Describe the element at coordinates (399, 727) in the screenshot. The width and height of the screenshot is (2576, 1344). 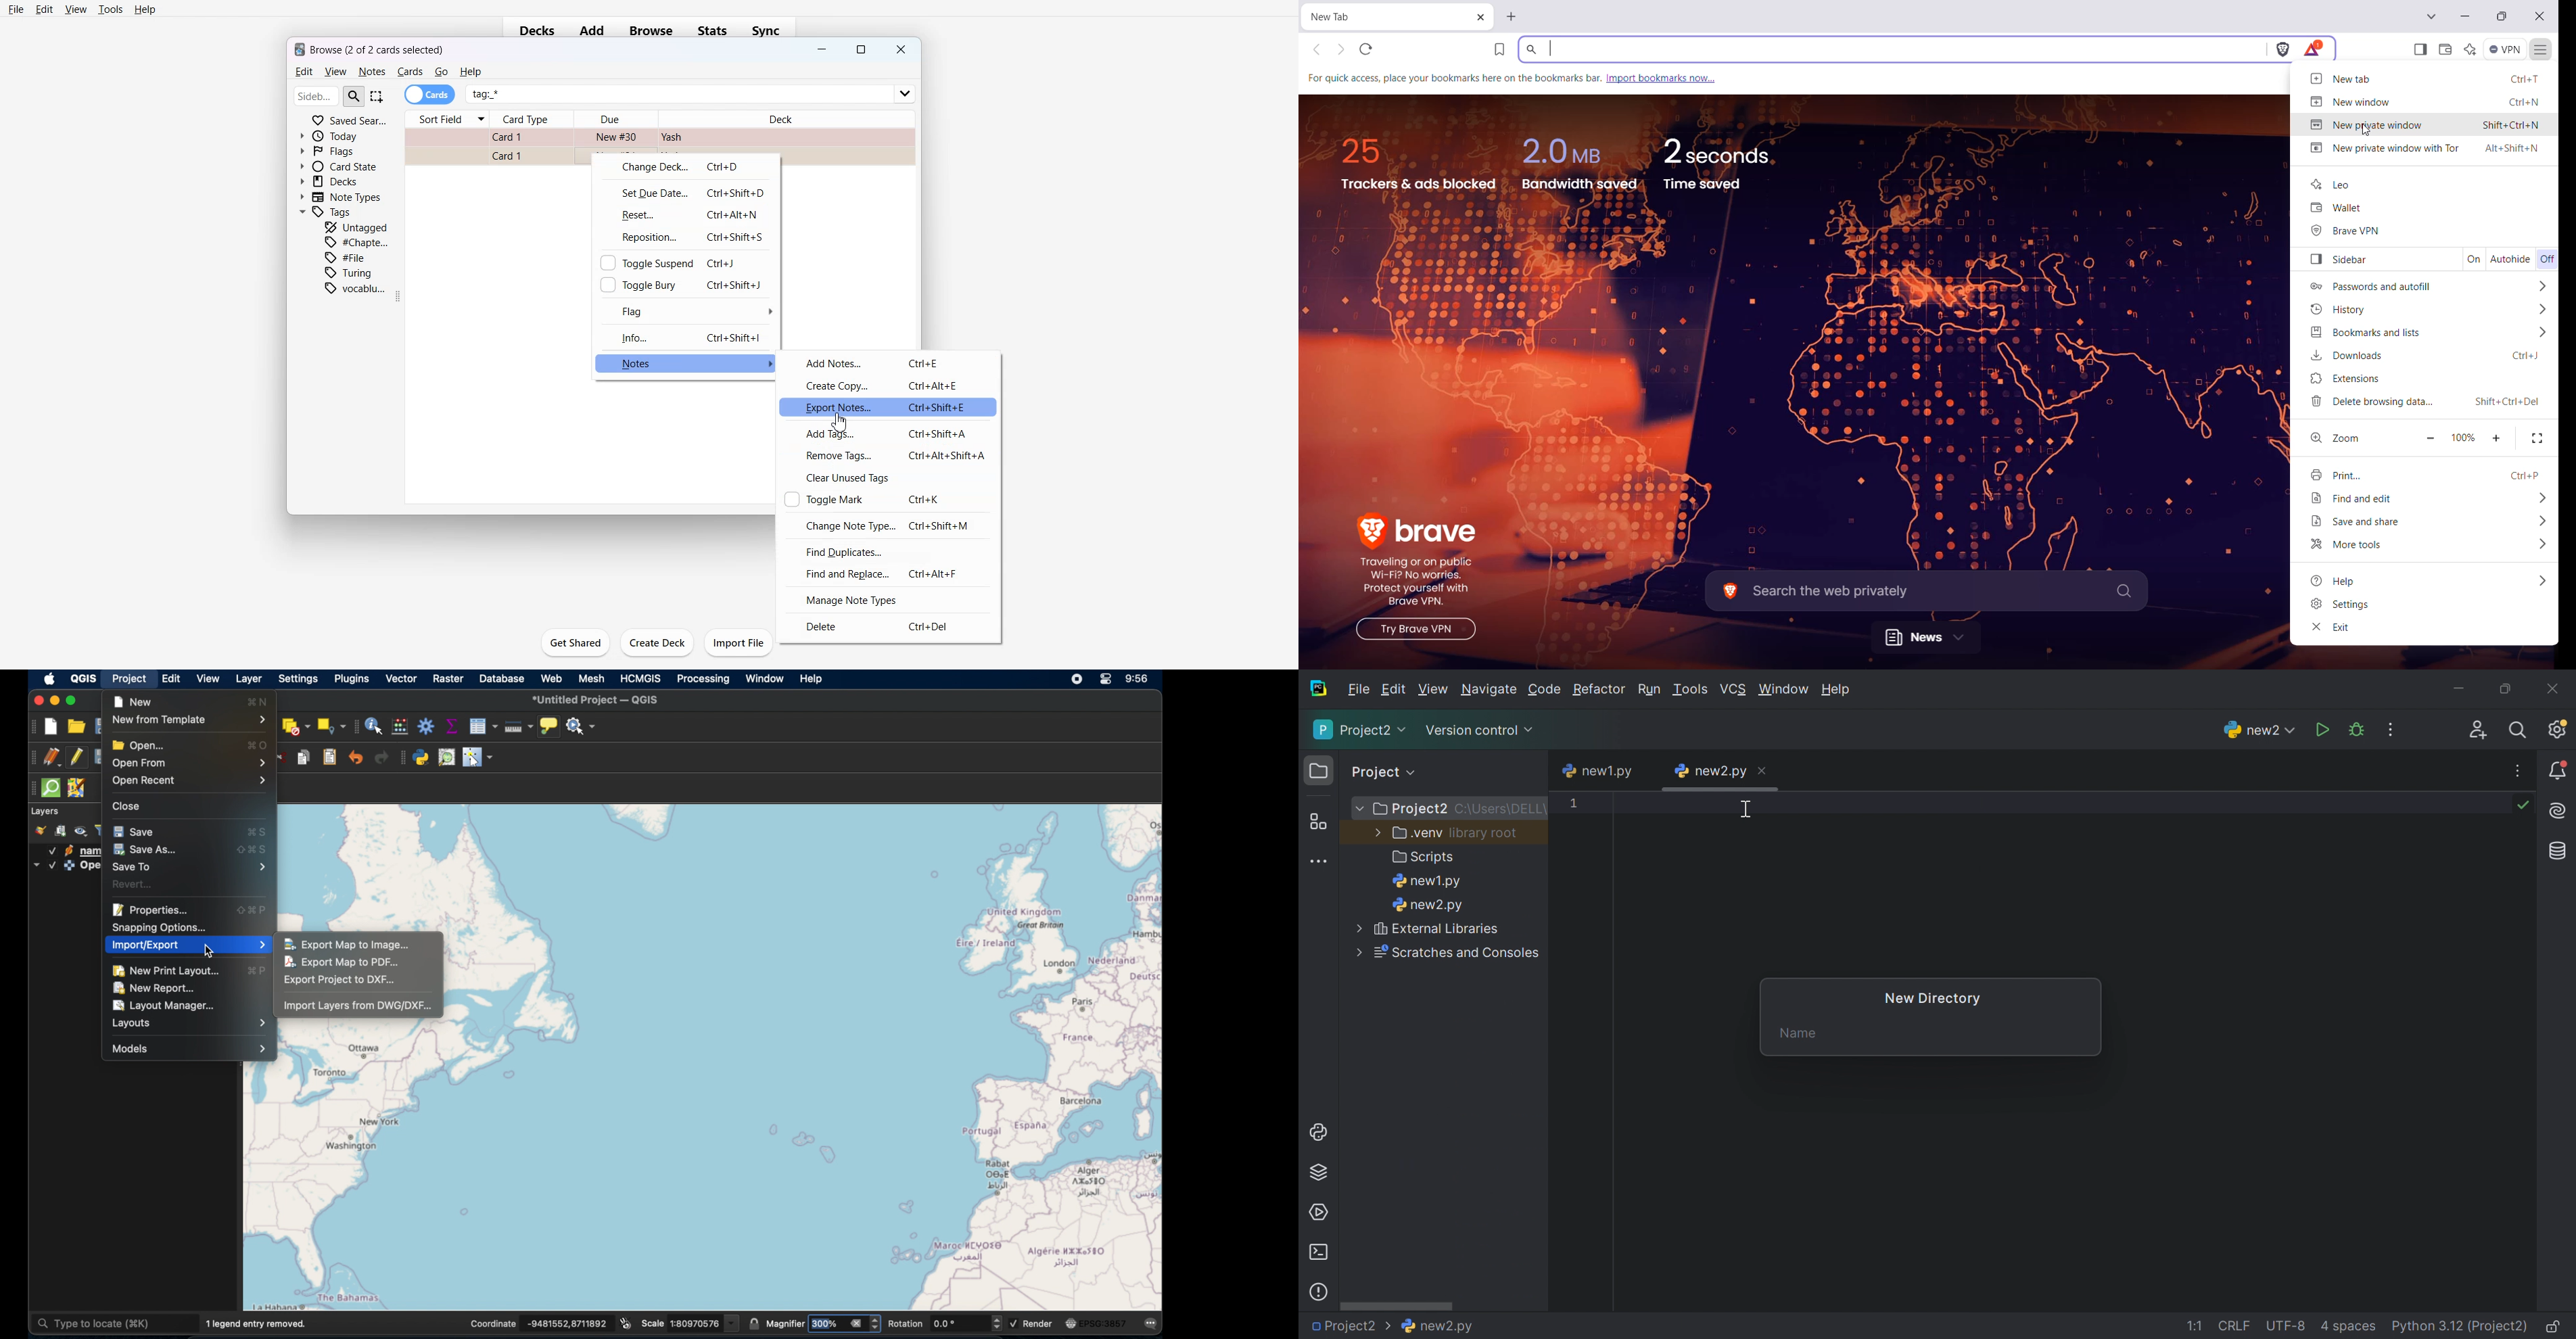
I see `open field calculator` at that location.